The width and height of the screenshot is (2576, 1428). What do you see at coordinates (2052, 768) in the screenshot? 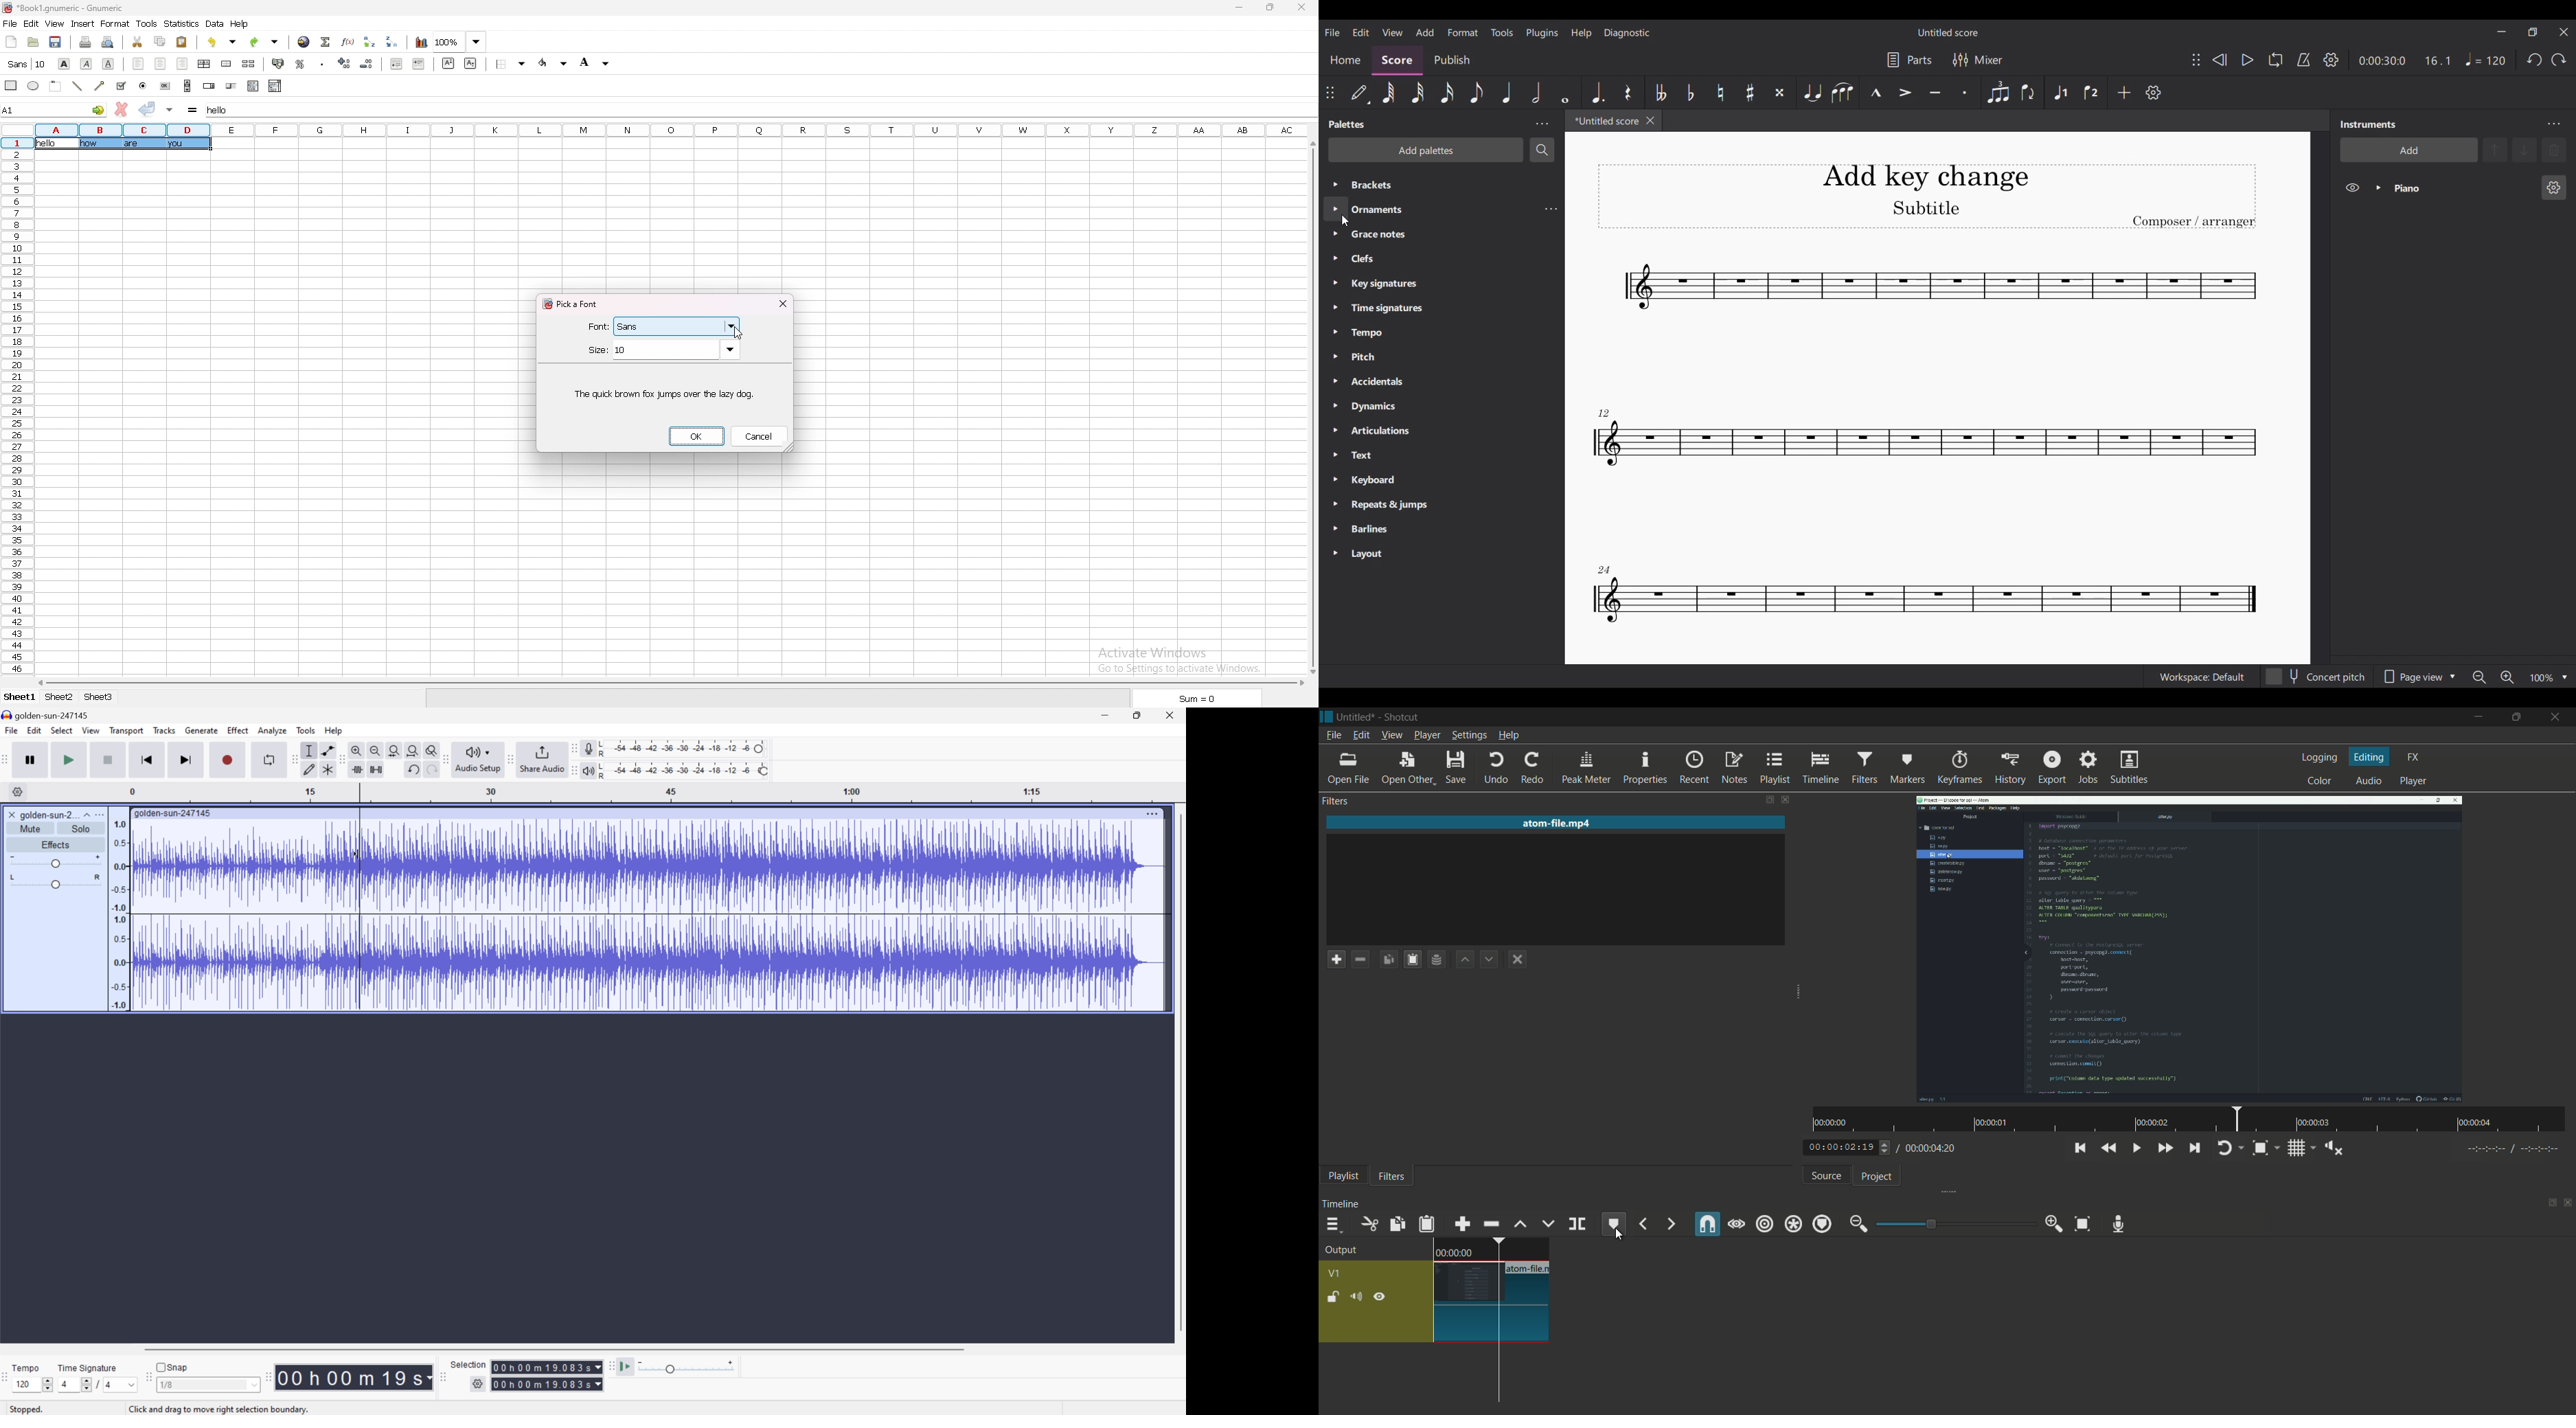
I see `export` at bounding box center [2052, 768].